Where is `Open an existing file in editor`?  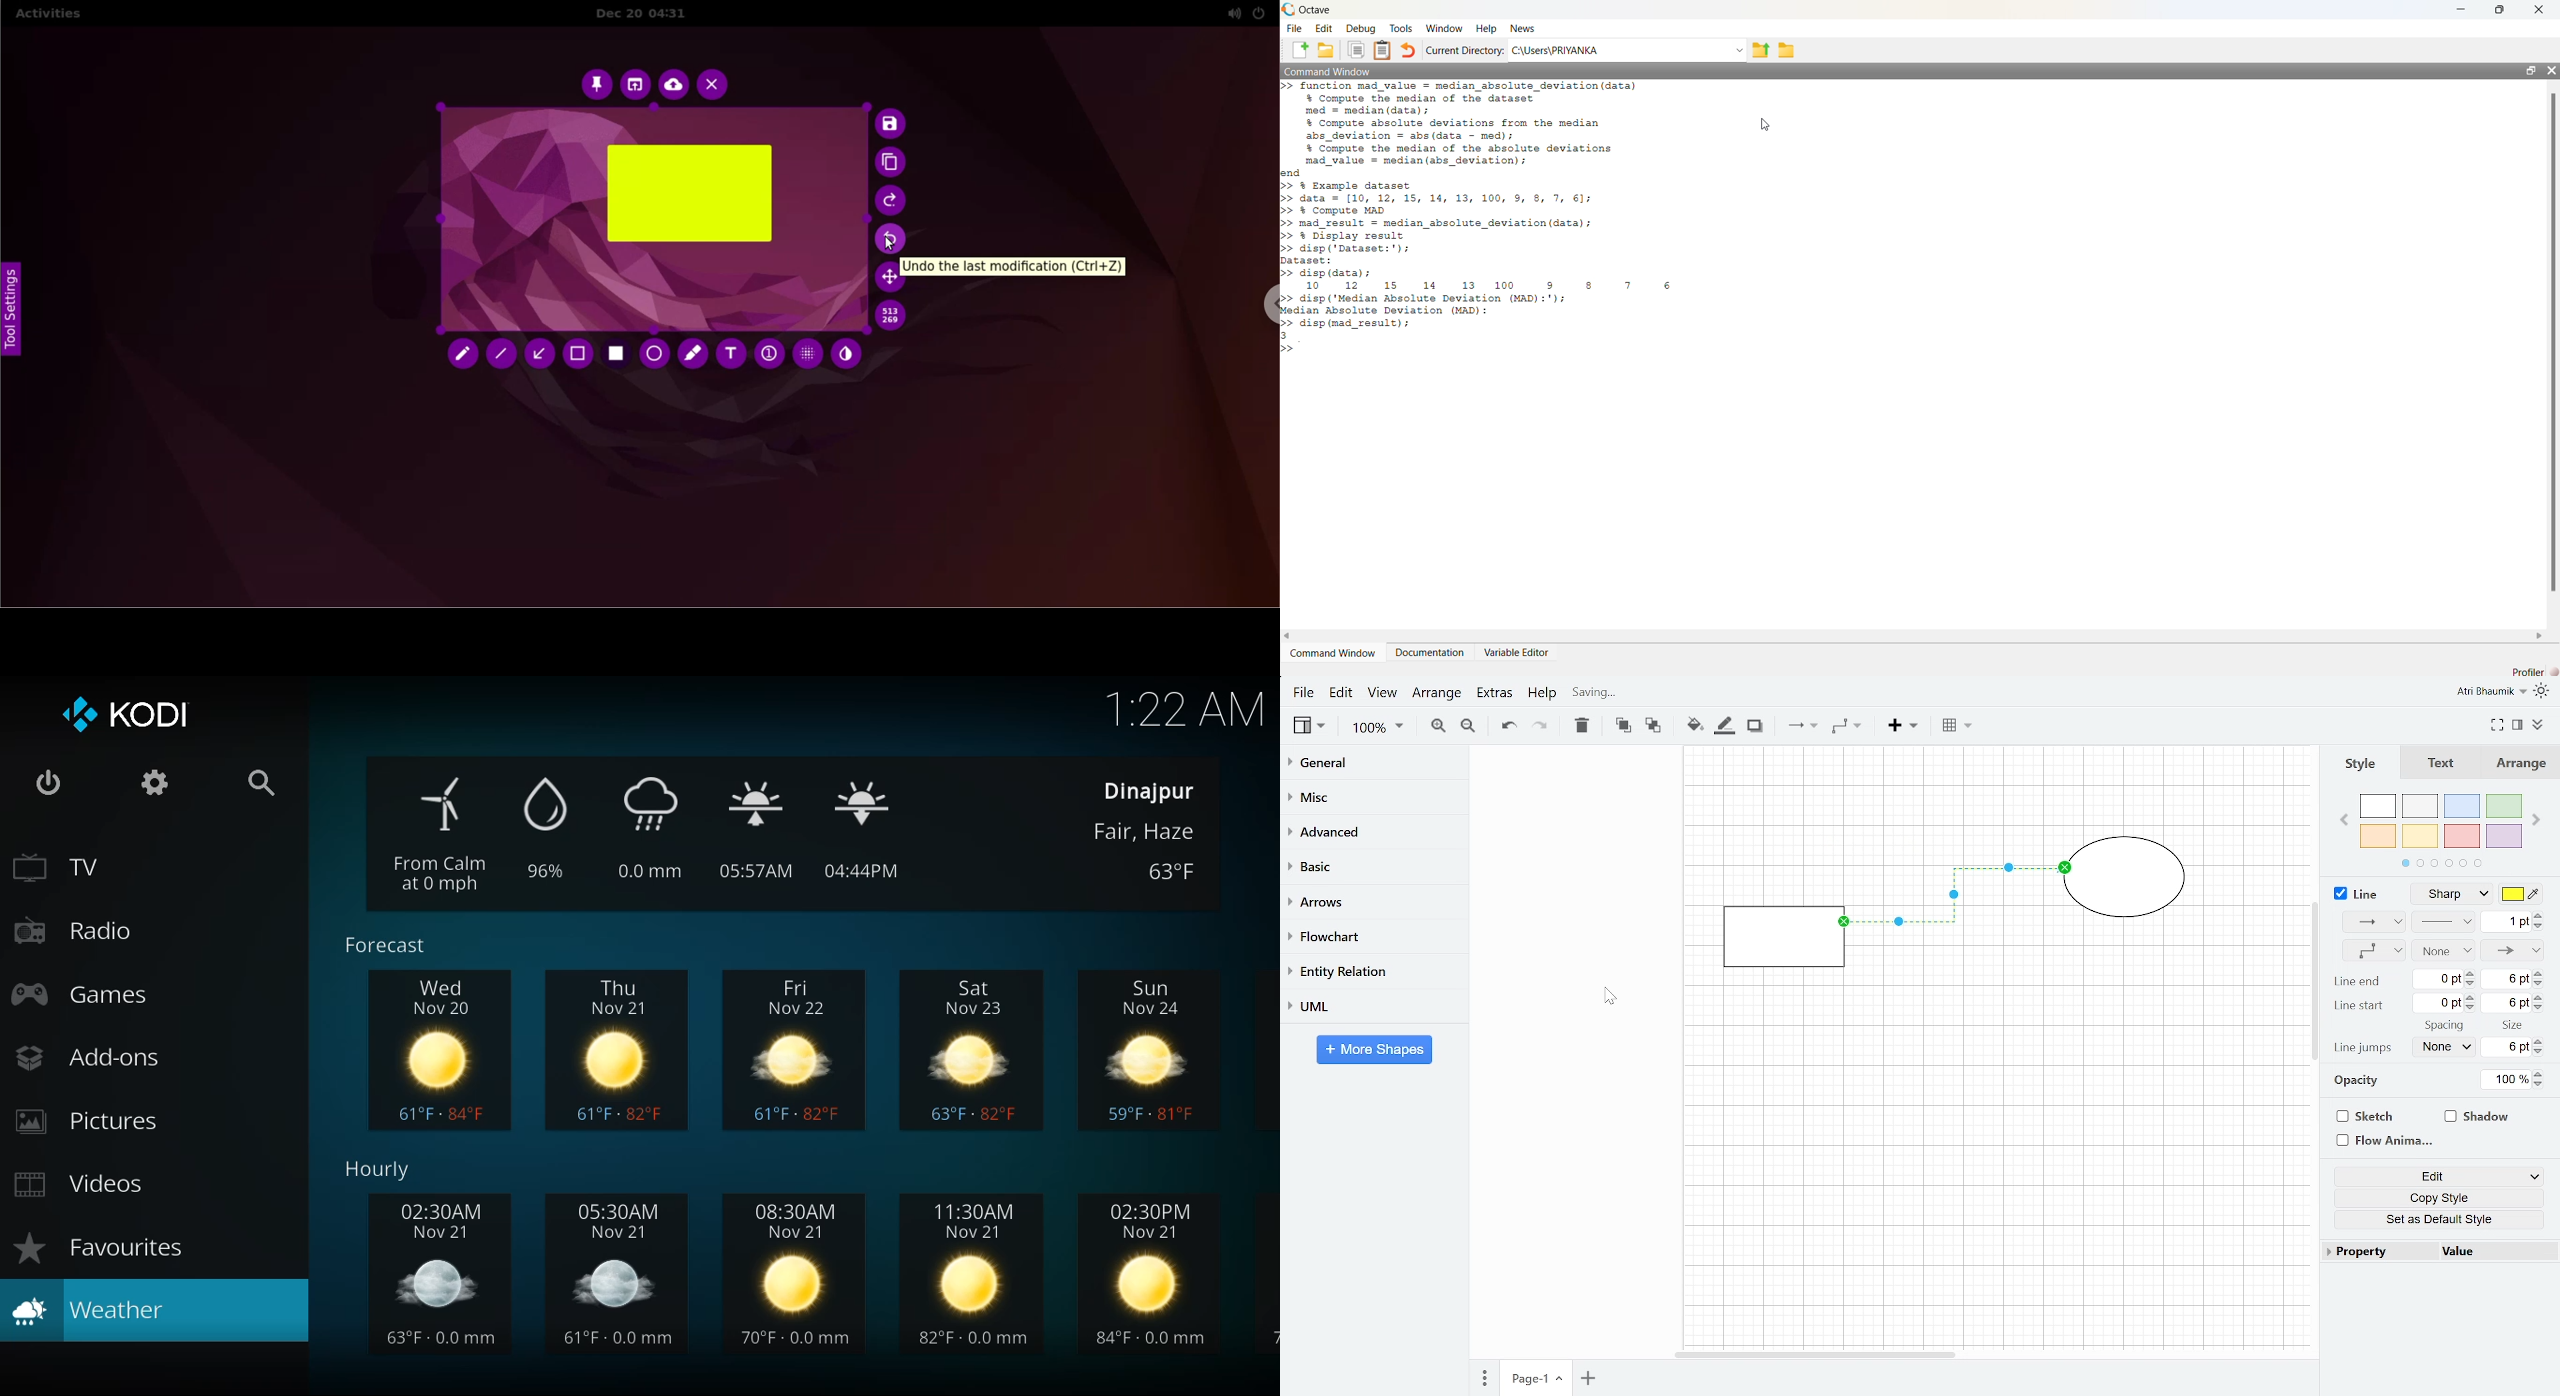 Open an existing file in editor is located at coordinates (1326, 50).